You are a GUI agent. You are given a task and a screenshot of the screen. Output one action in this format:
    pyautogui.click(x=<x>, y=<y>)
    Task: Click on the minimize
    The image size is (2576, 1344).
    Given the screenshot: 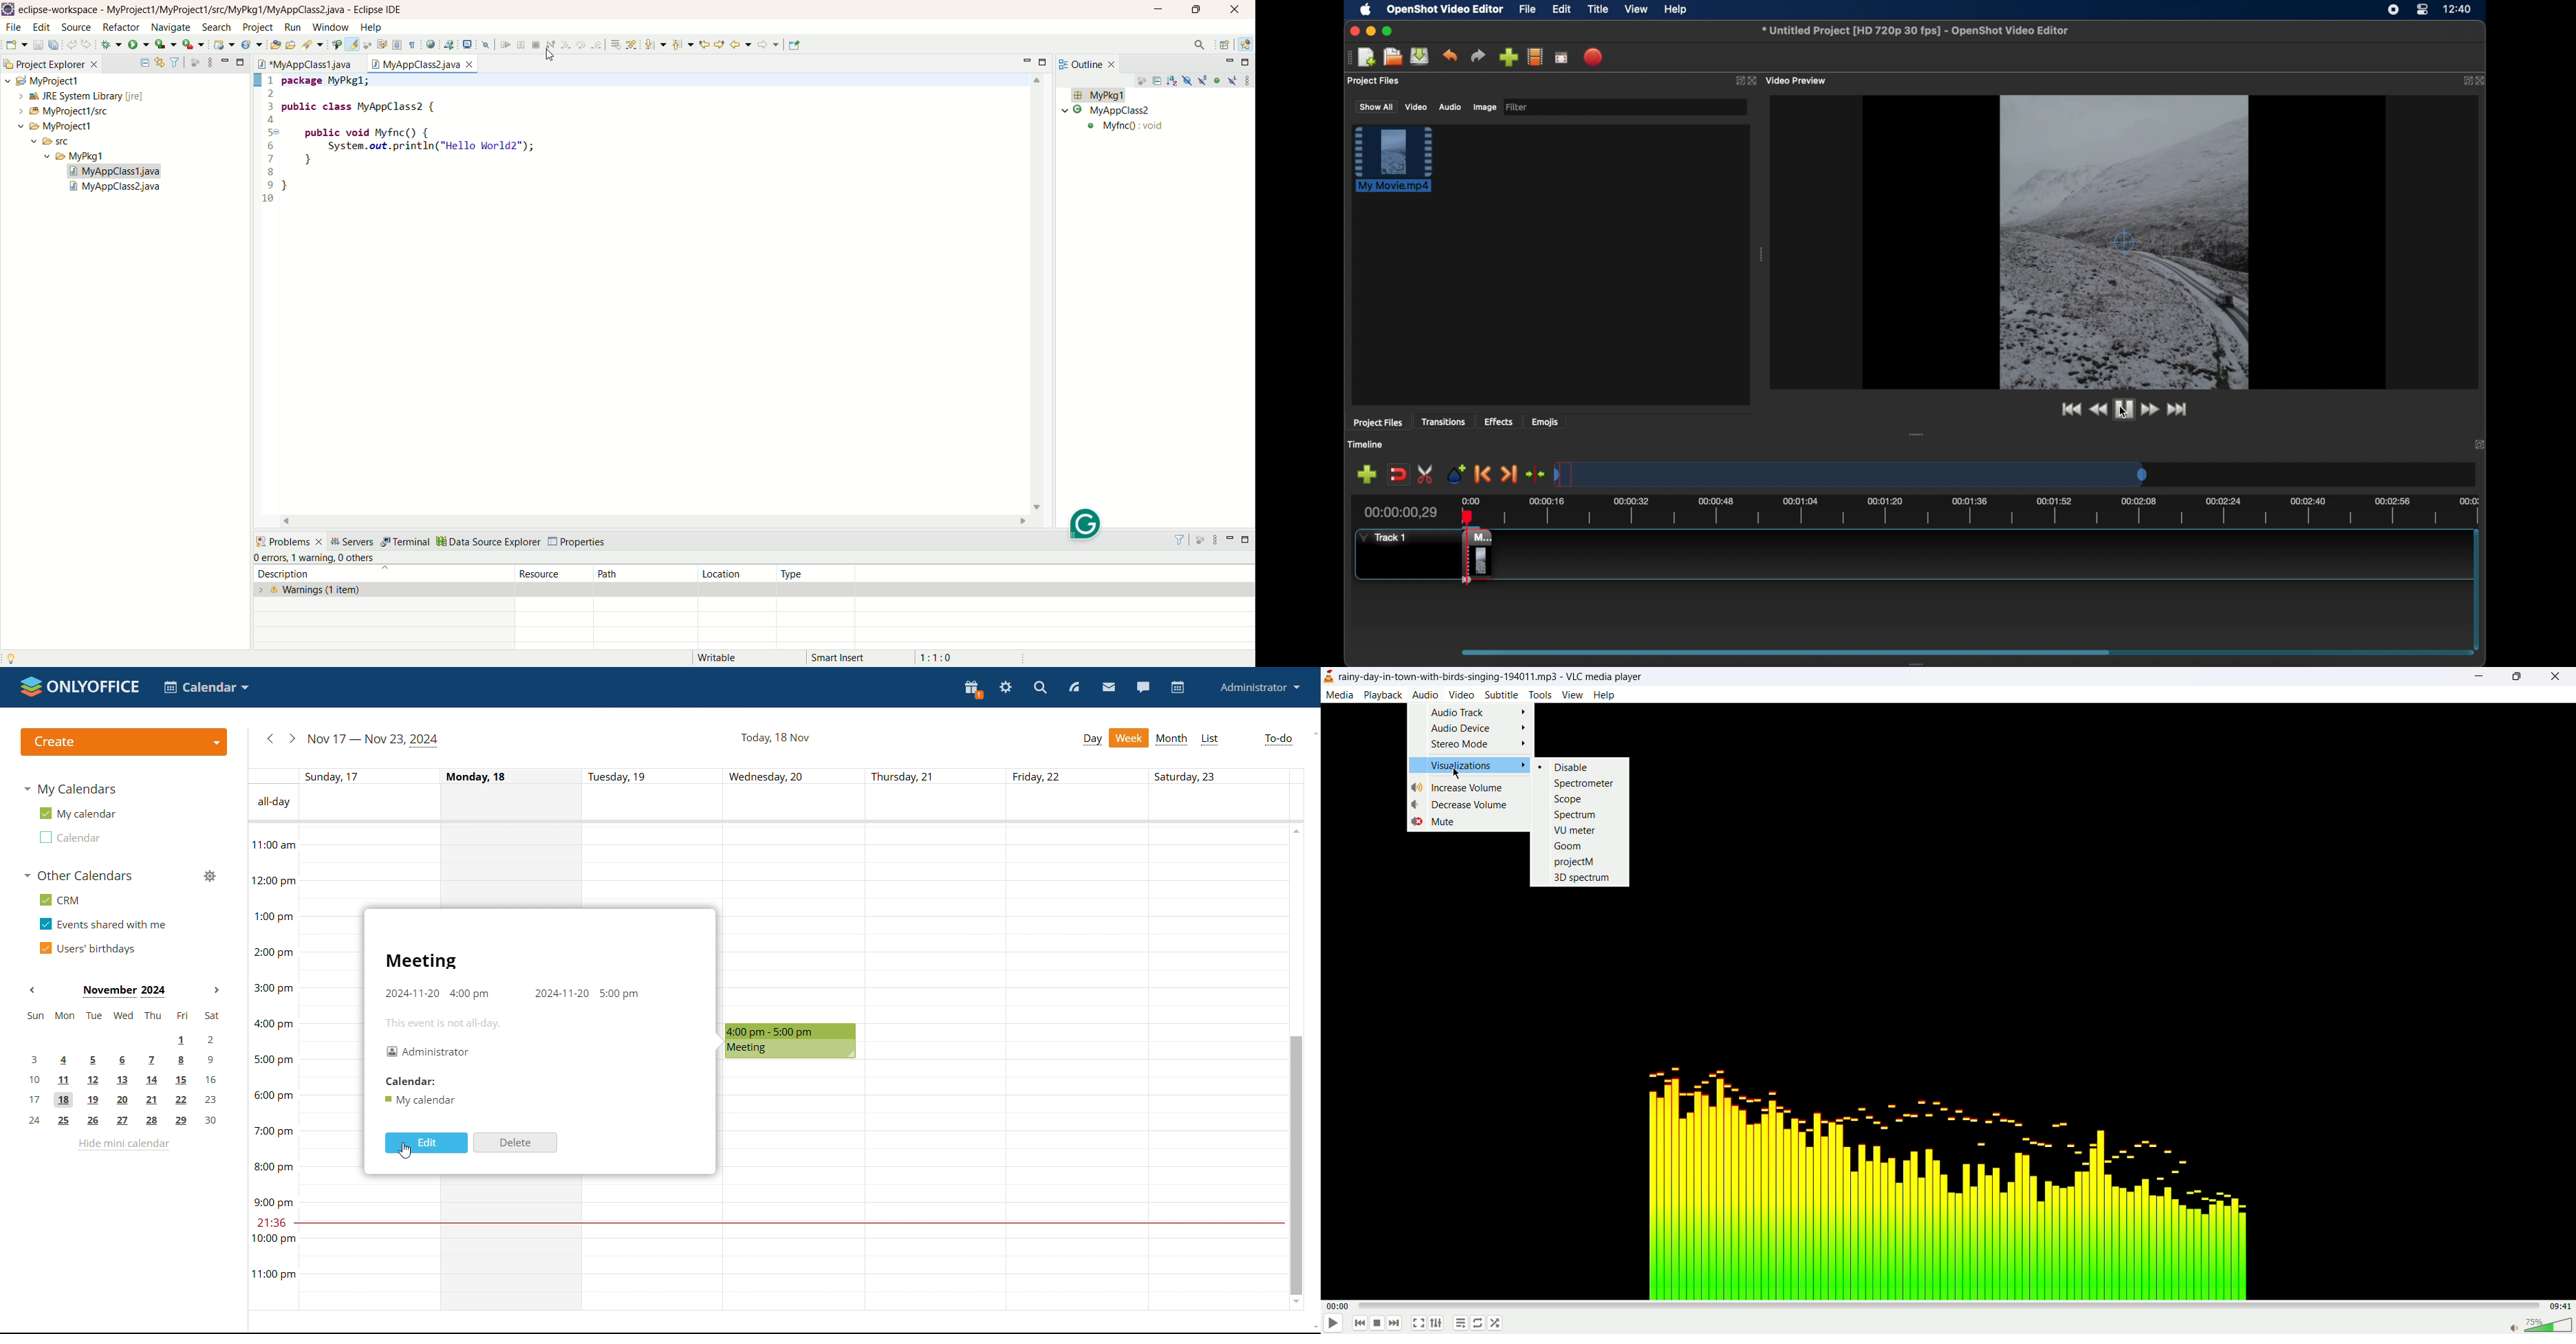 What is the action you would take?
    pyautogui.click(x=2479, y=678)
    